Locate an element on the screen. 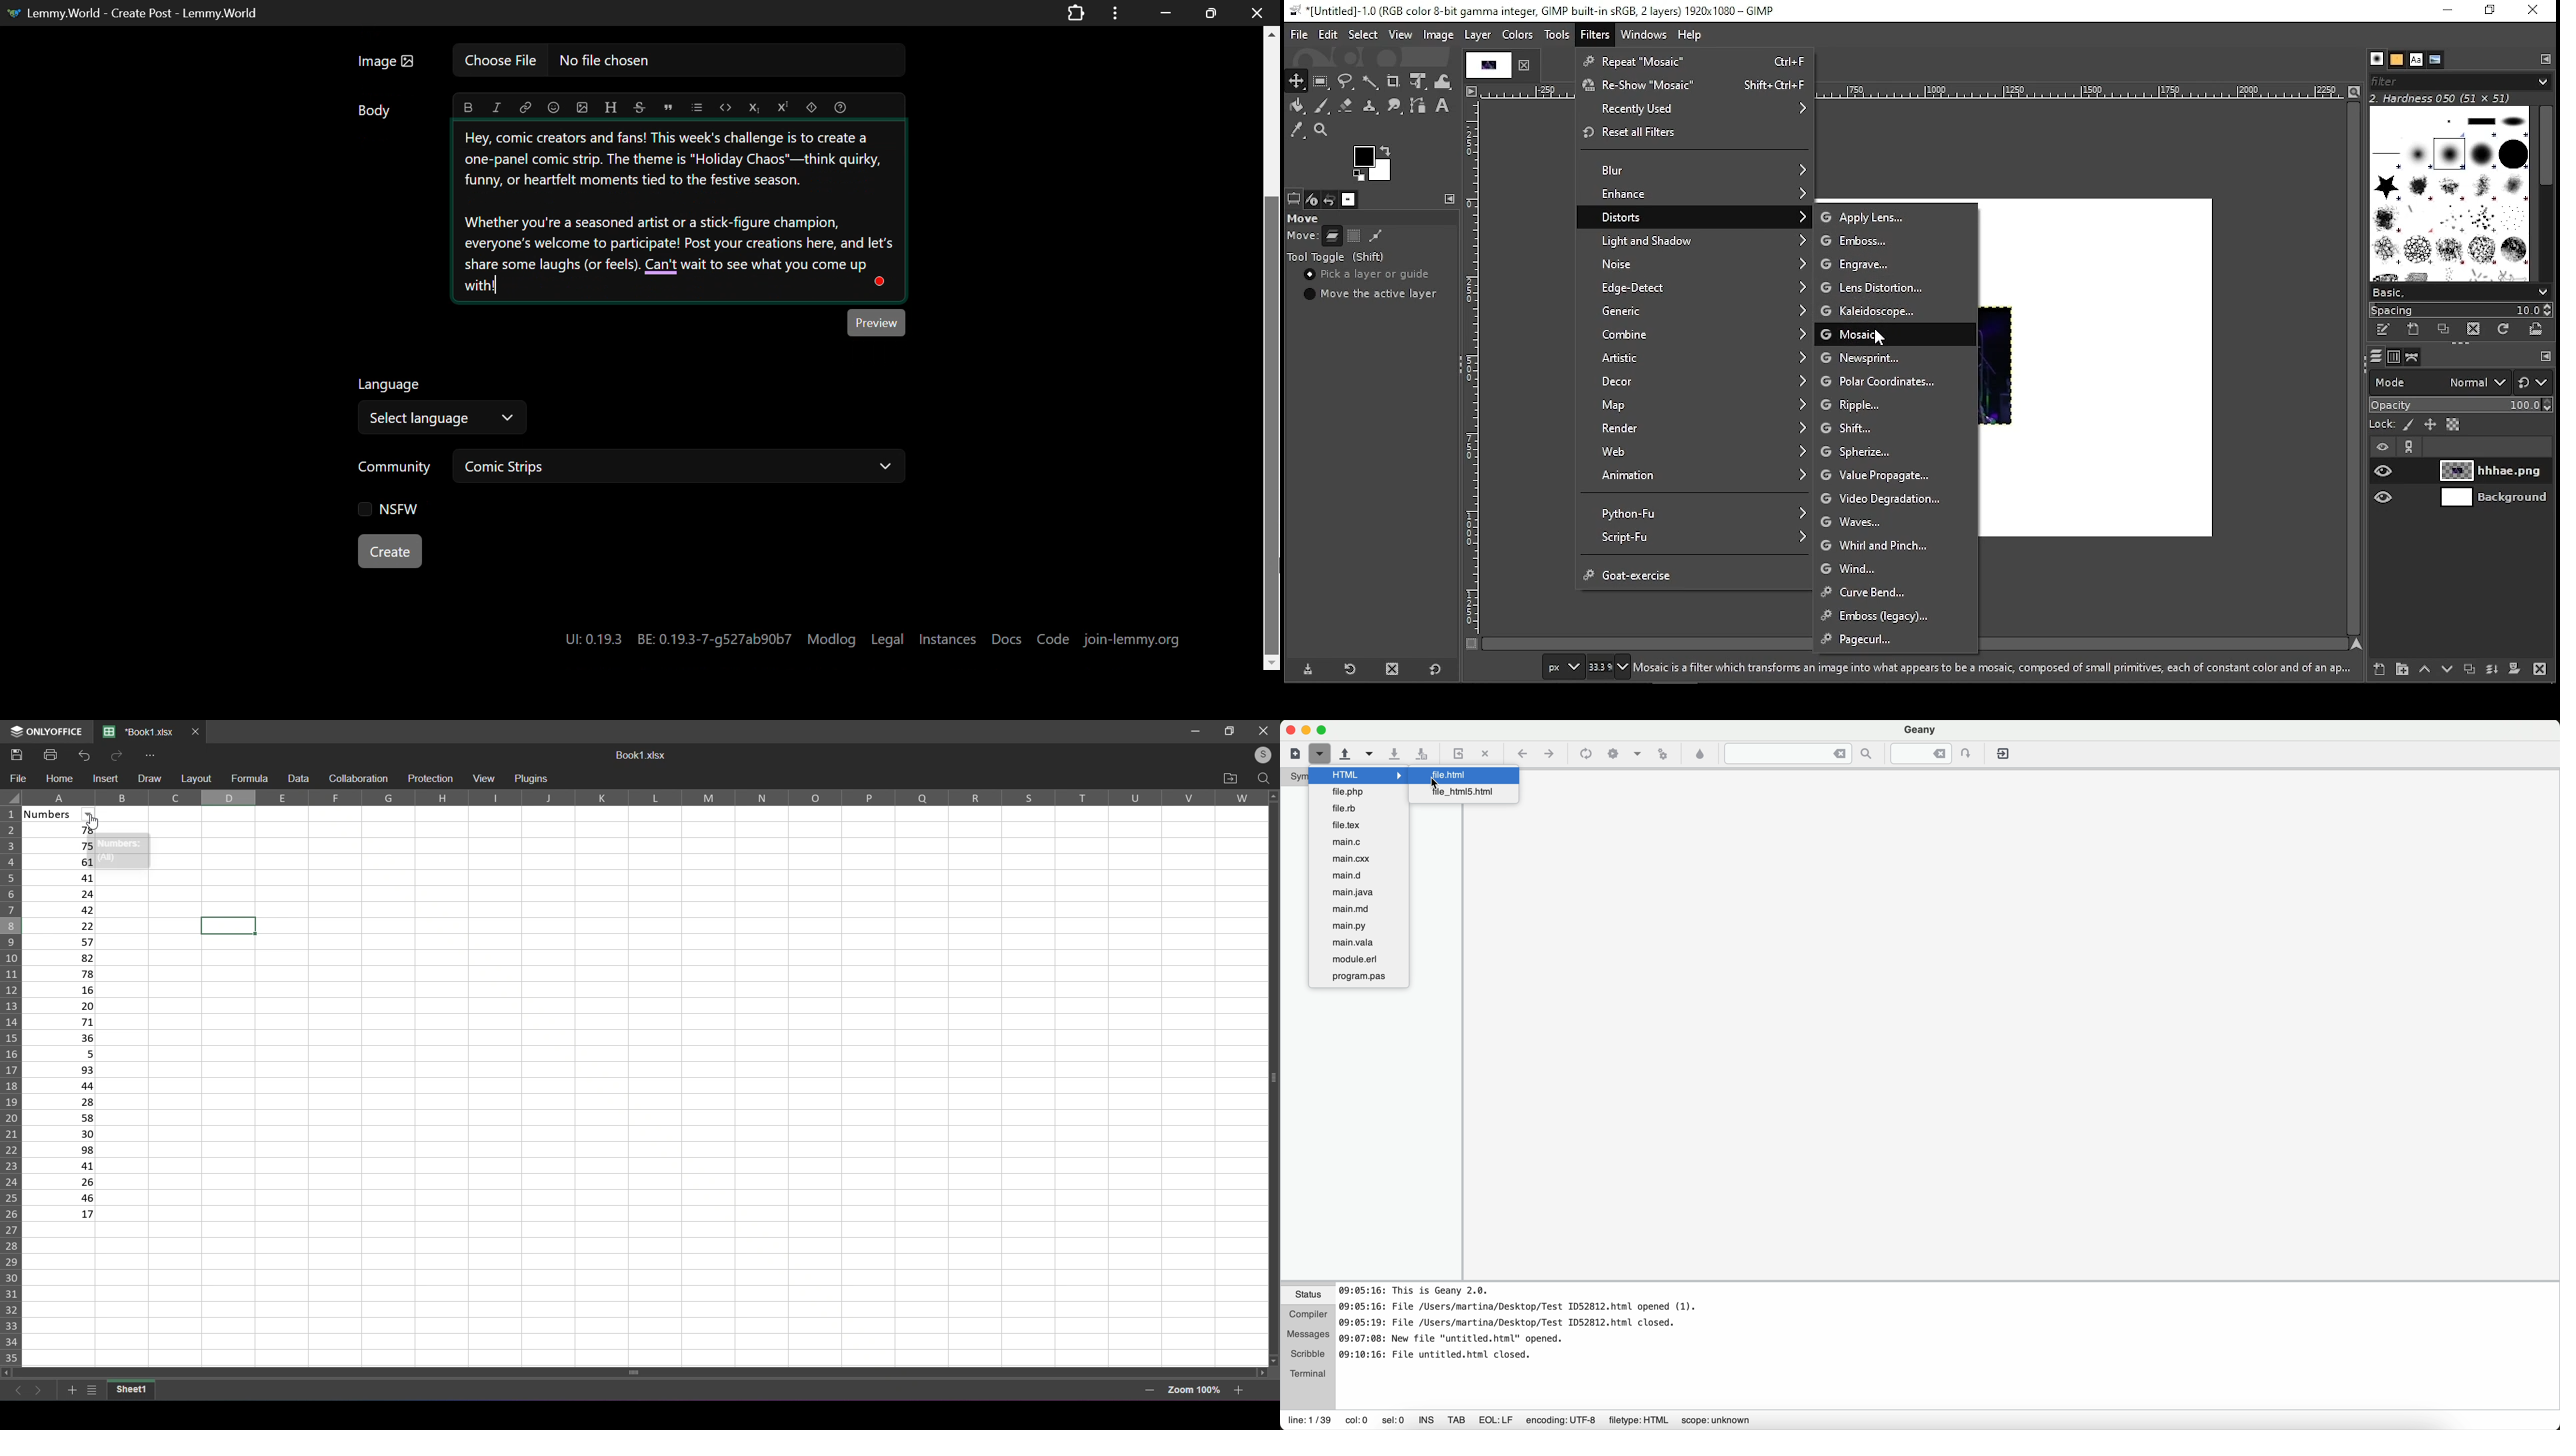  module.erl is located at coordinates (1359, 959).